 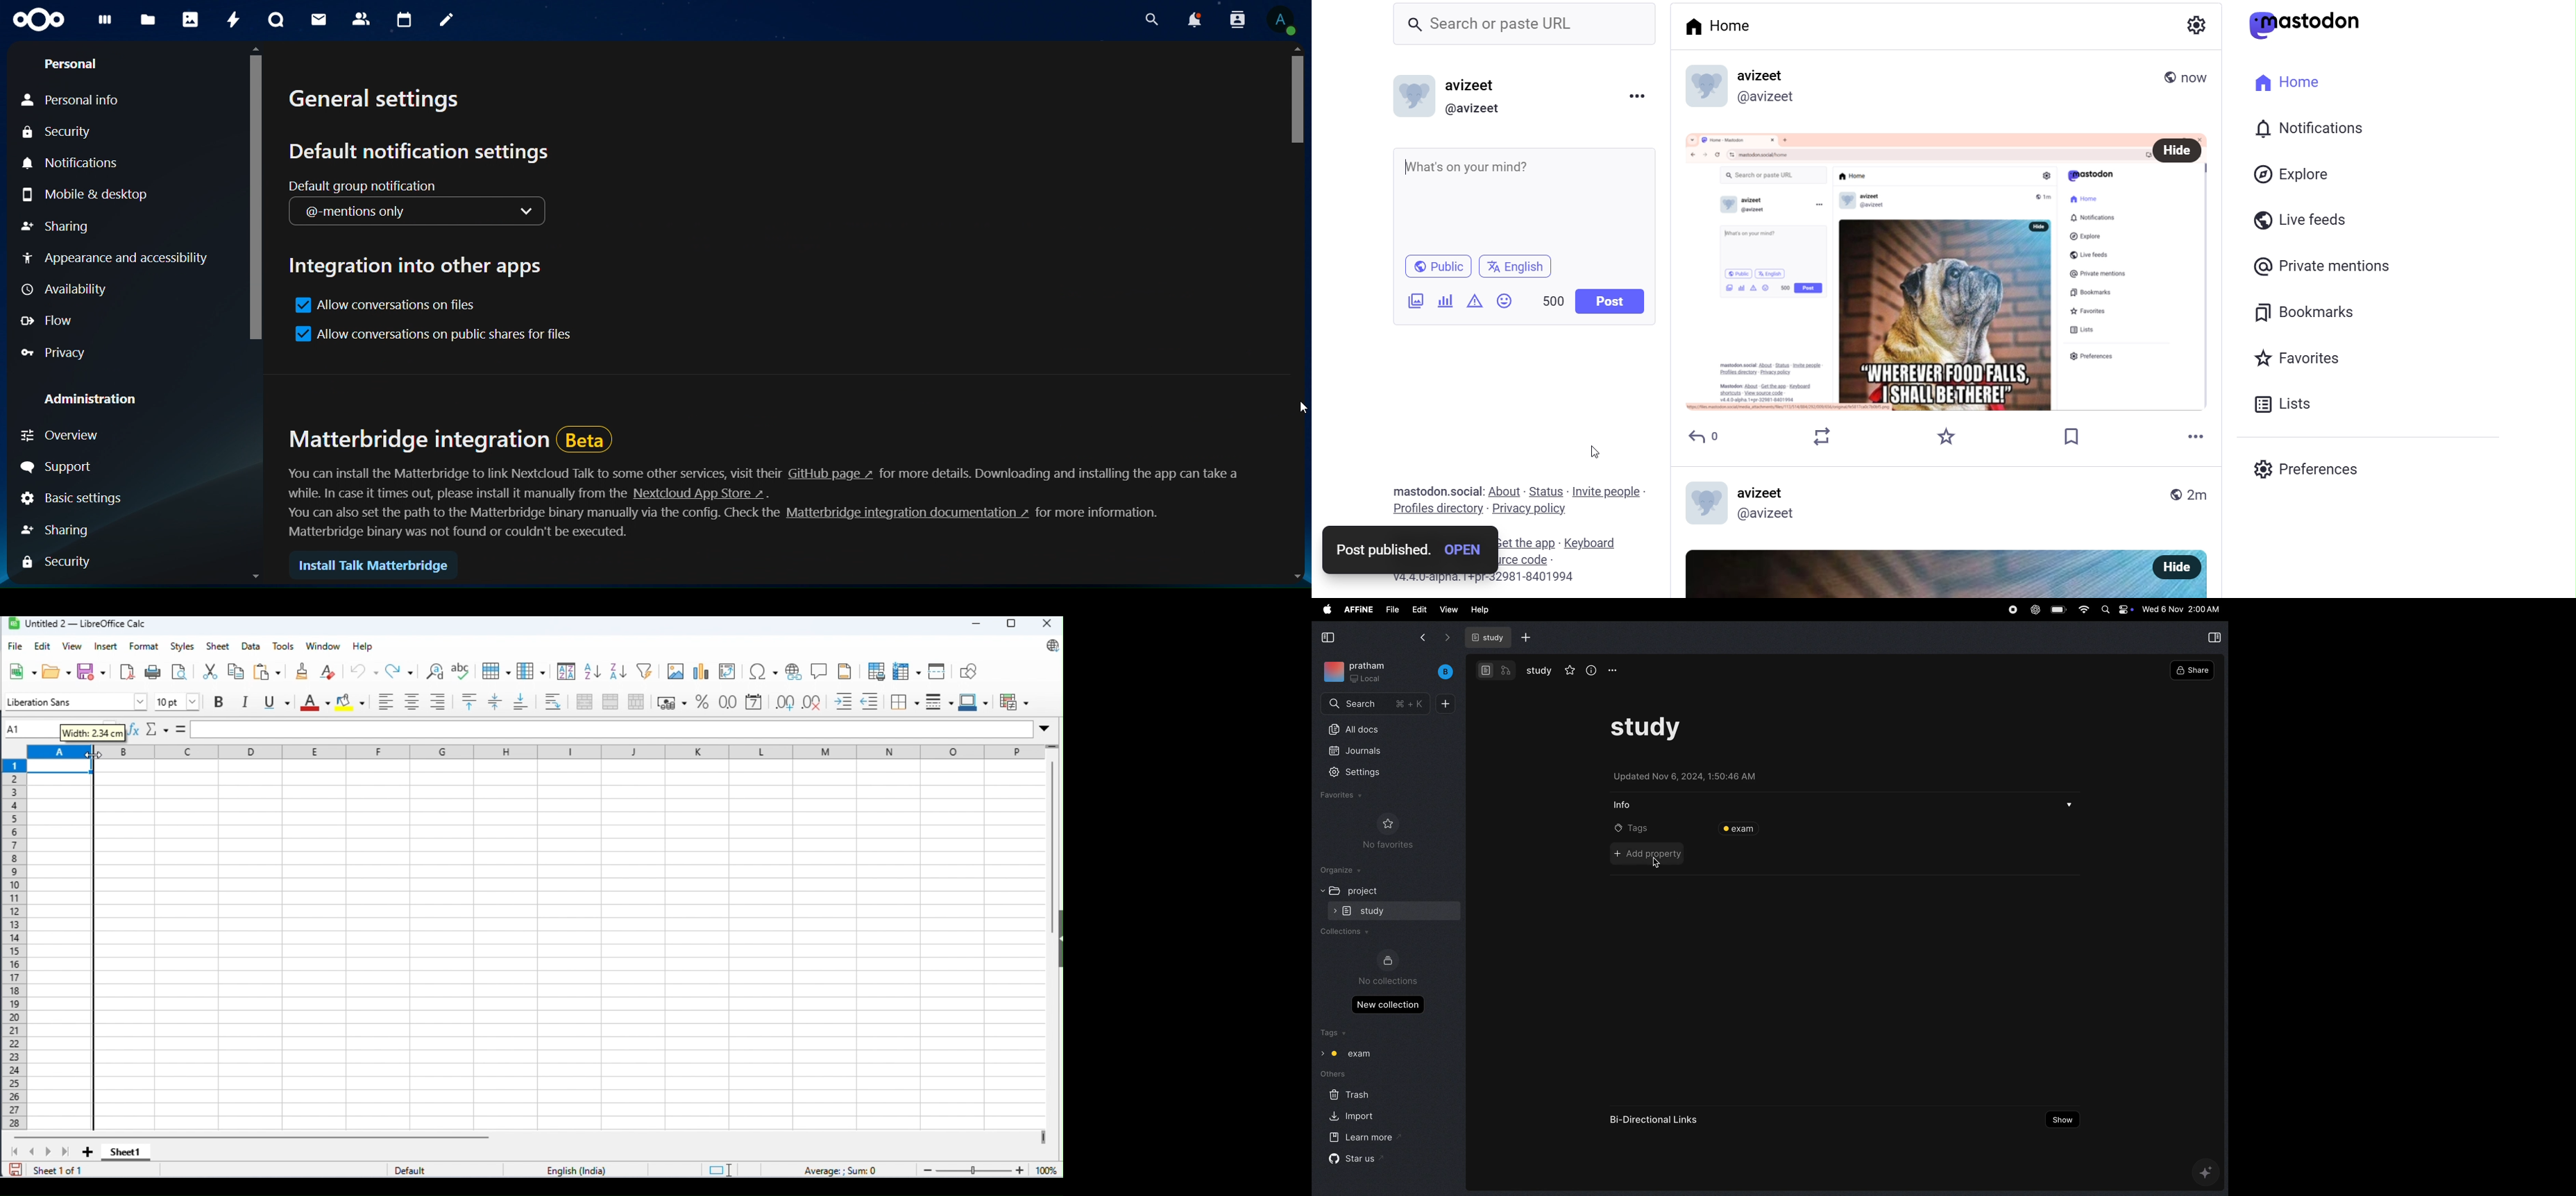 What do you see at coordinates (234, 19) in the screenshot?
I see `activity` at bounding box center [234, 19].